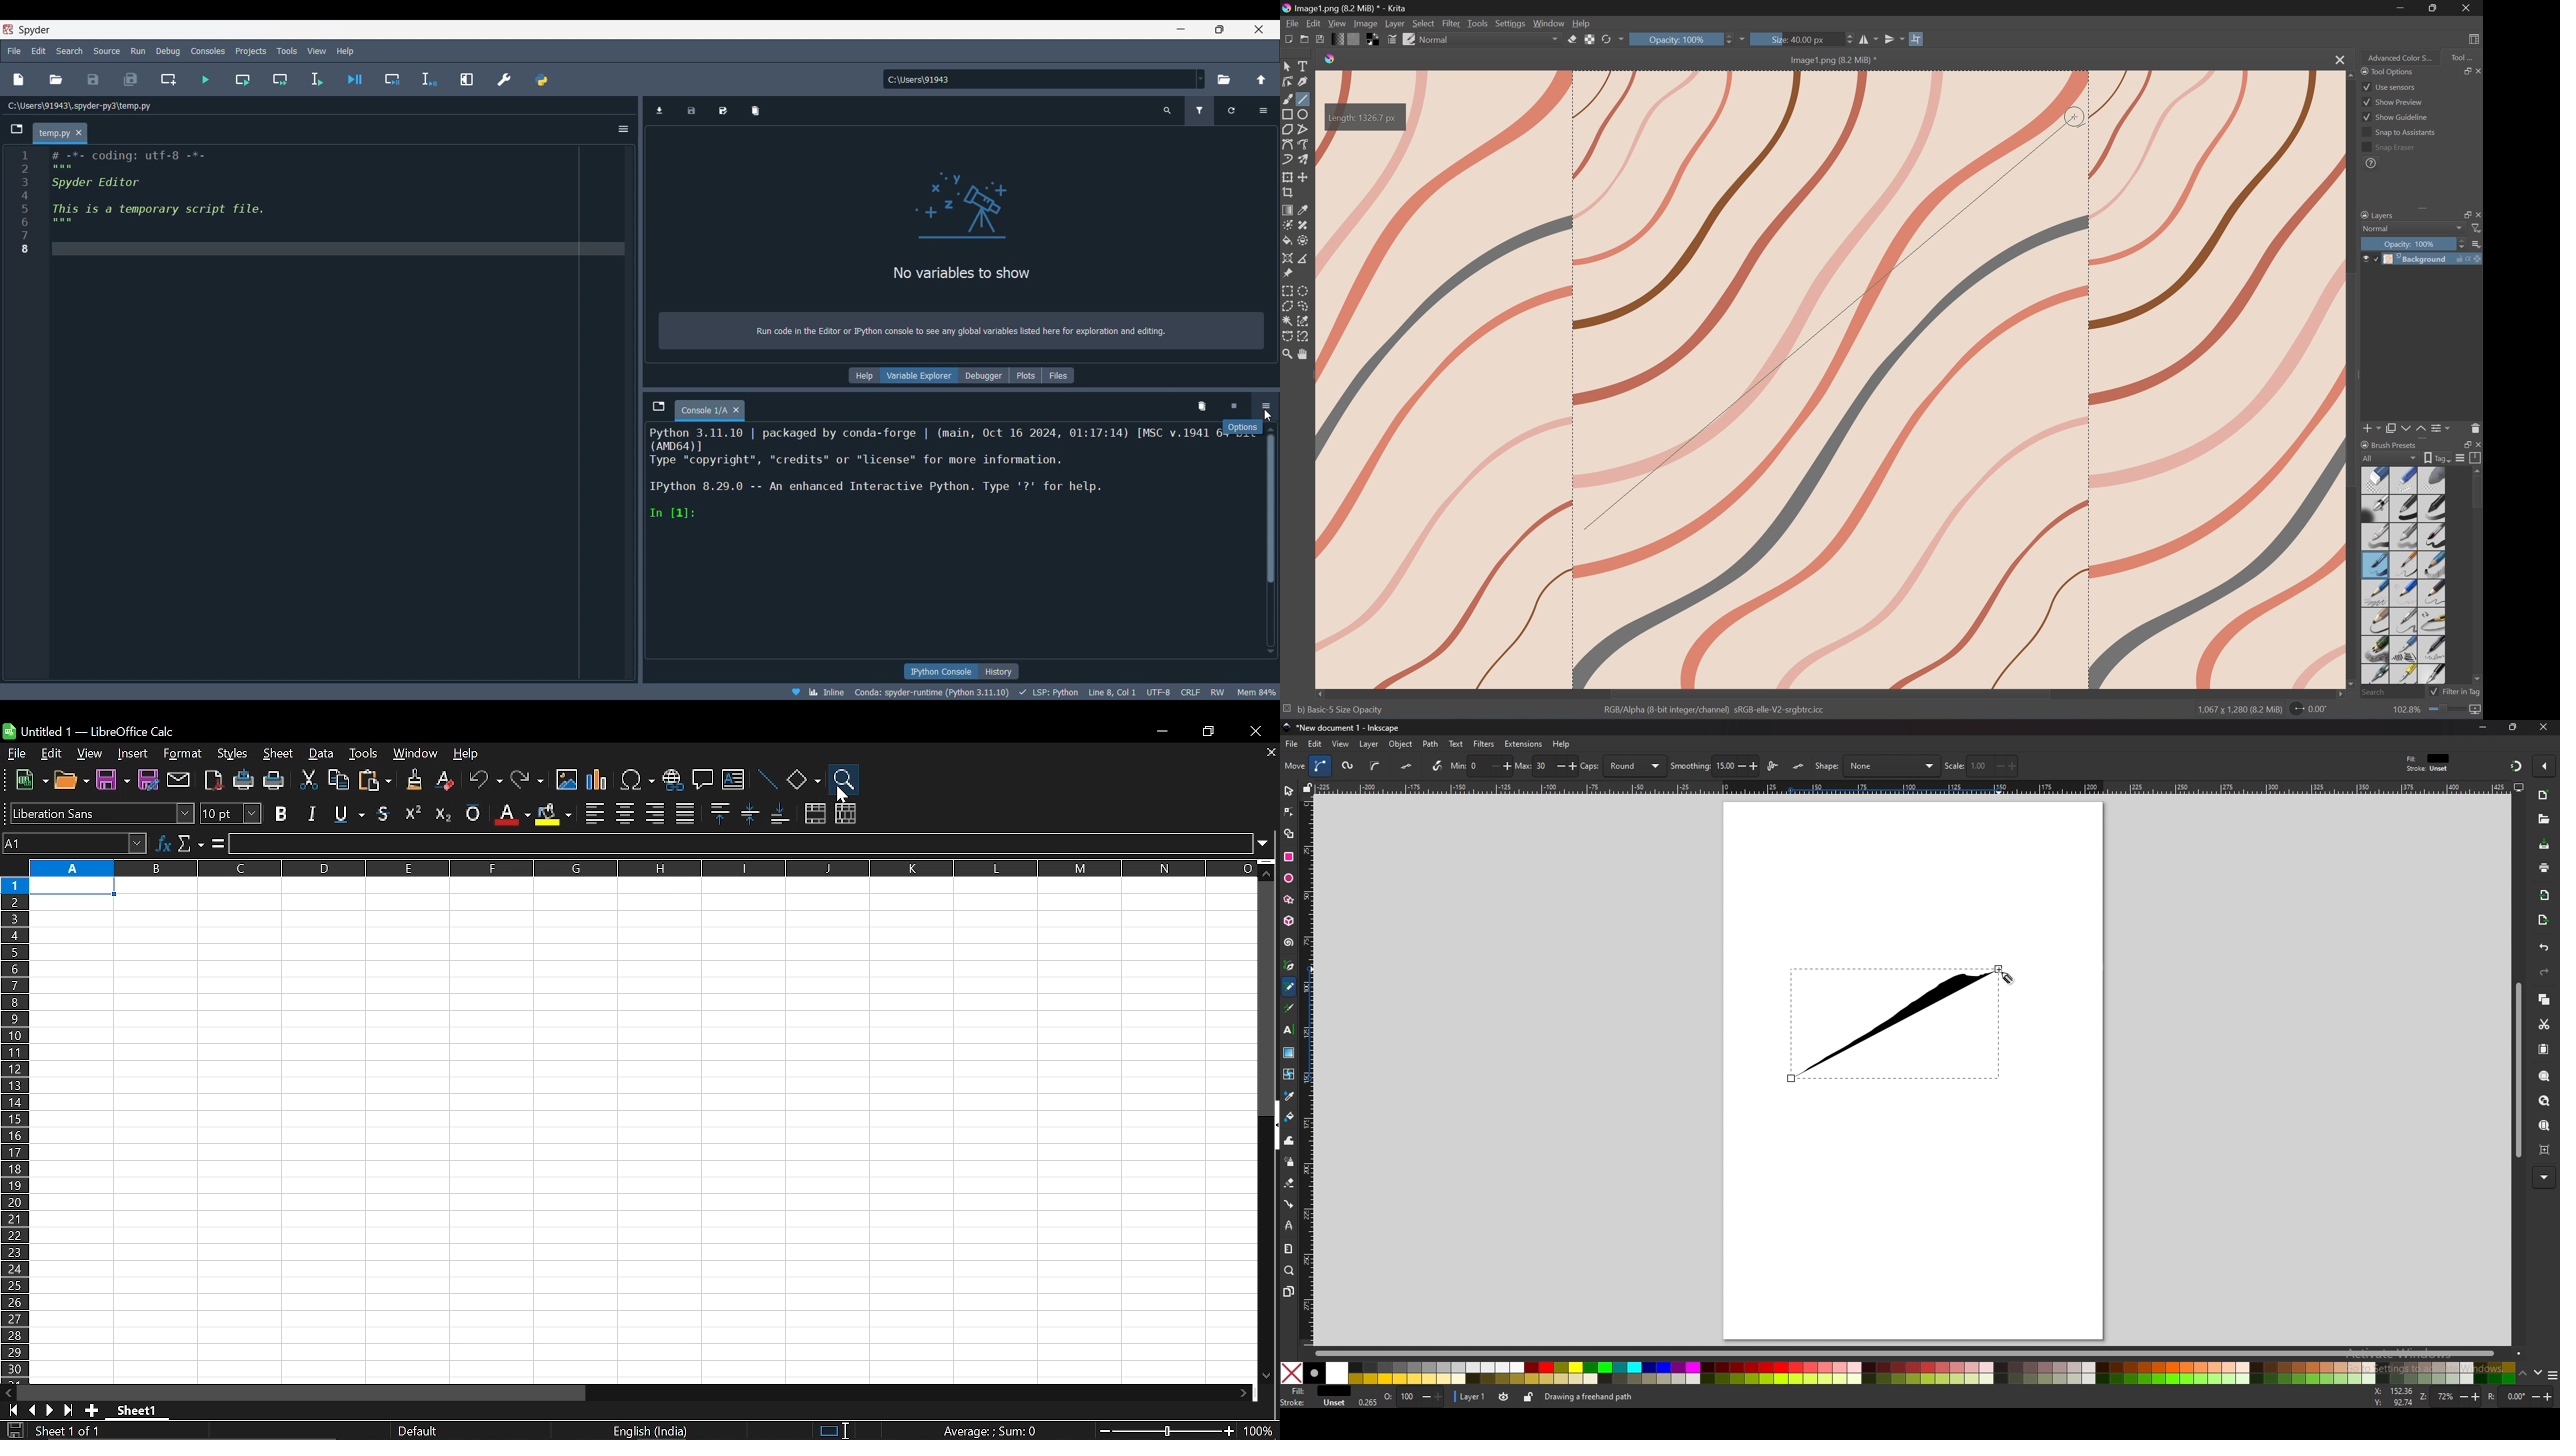 This screenshot has height=1456, width=2576. I want to click on Software logo, so click(8, 29).